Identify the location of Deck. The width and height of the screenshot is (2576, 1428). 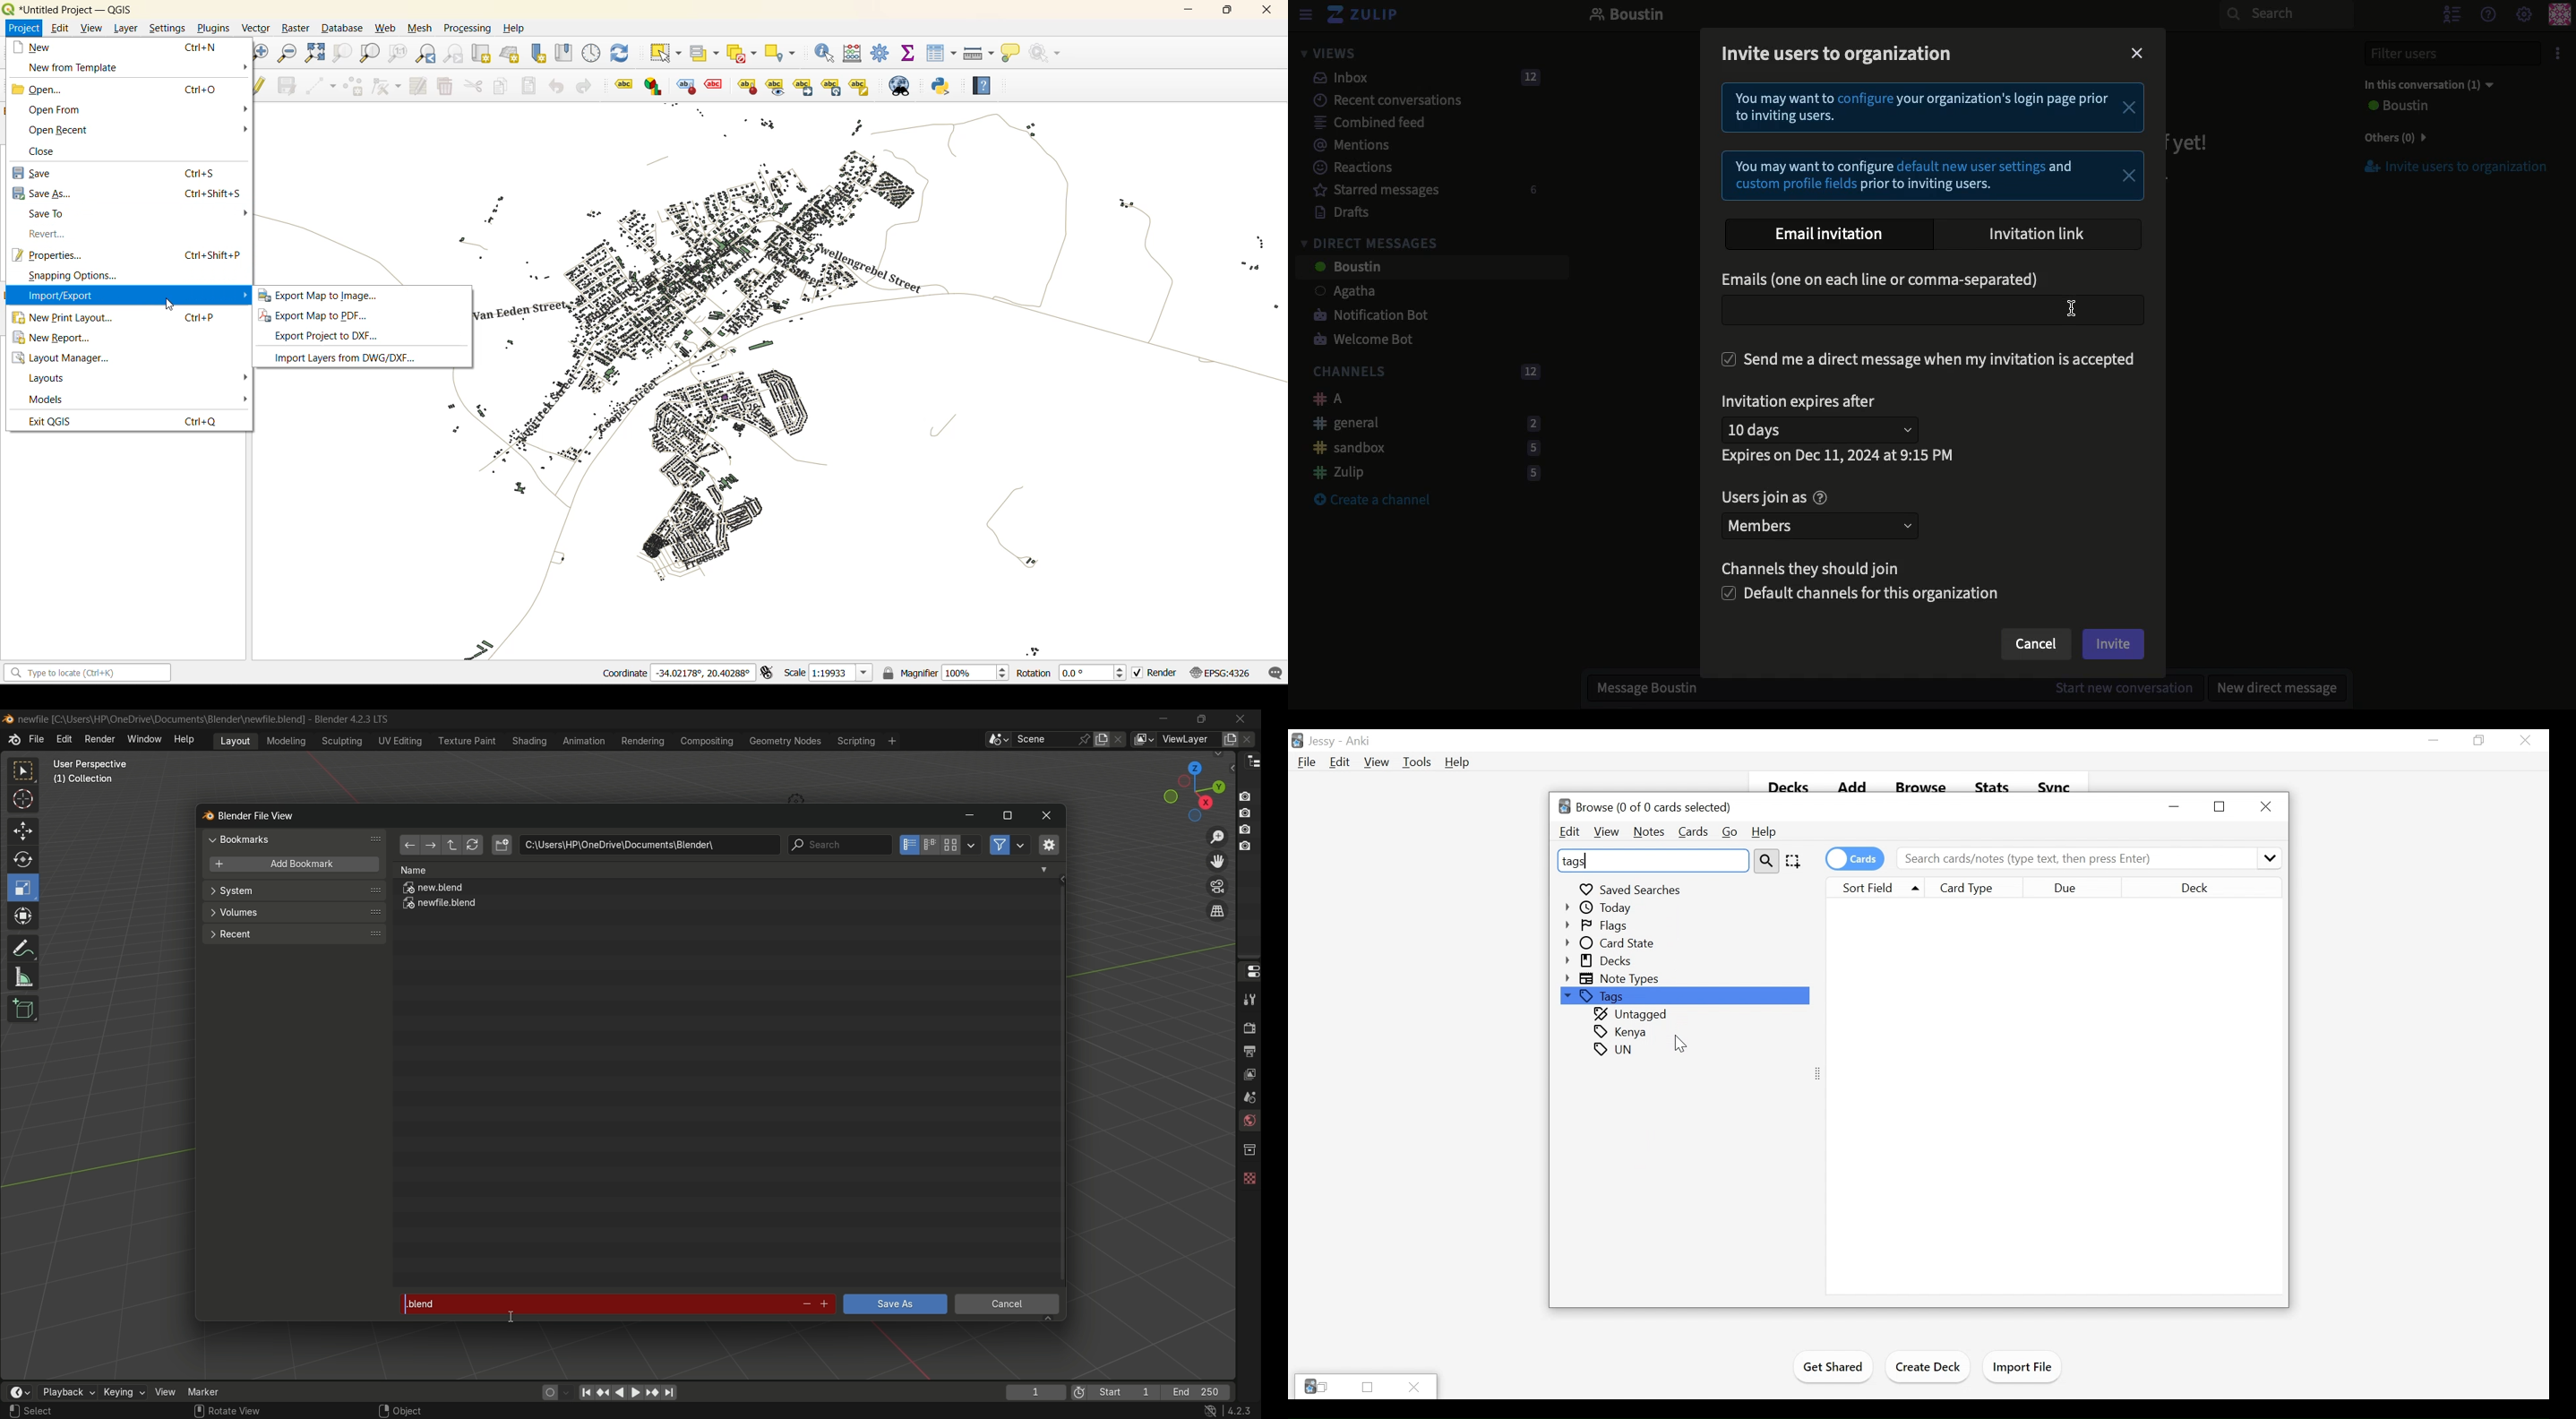
(2217, 888).